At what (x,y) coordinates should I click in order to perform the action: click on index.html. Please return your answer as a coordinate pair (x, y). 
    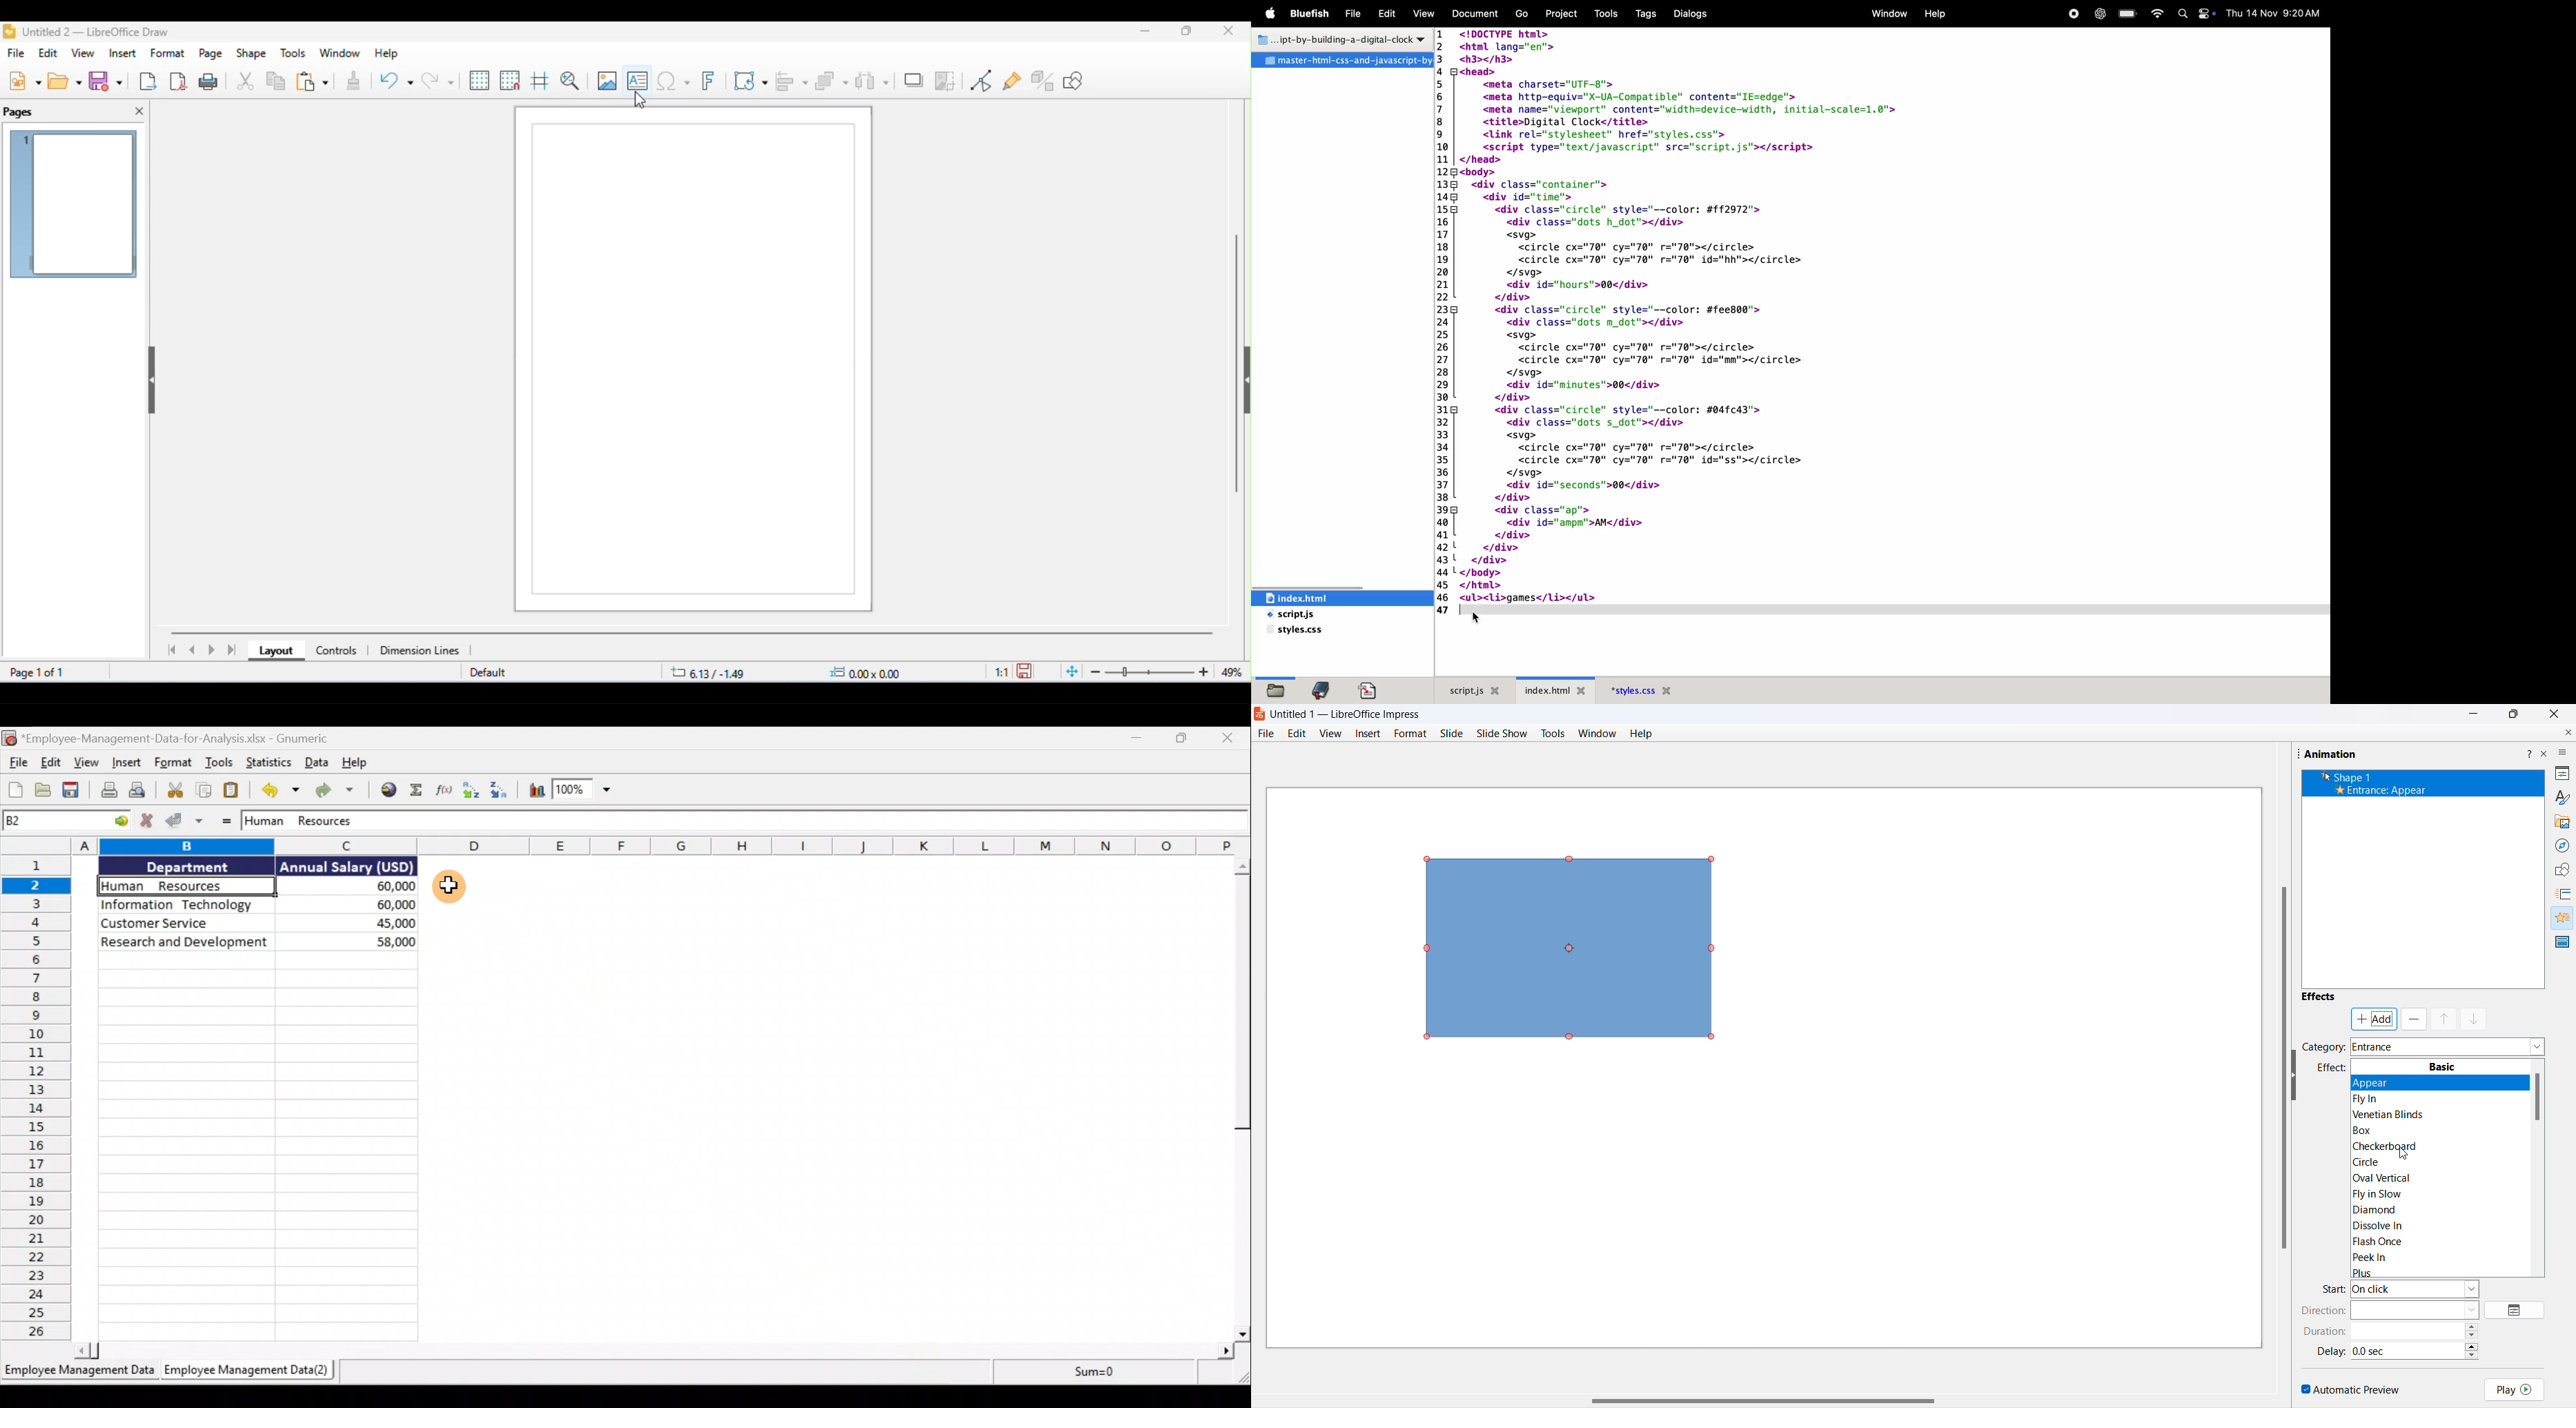
    Looking at the image, I should click on (1559, 690).